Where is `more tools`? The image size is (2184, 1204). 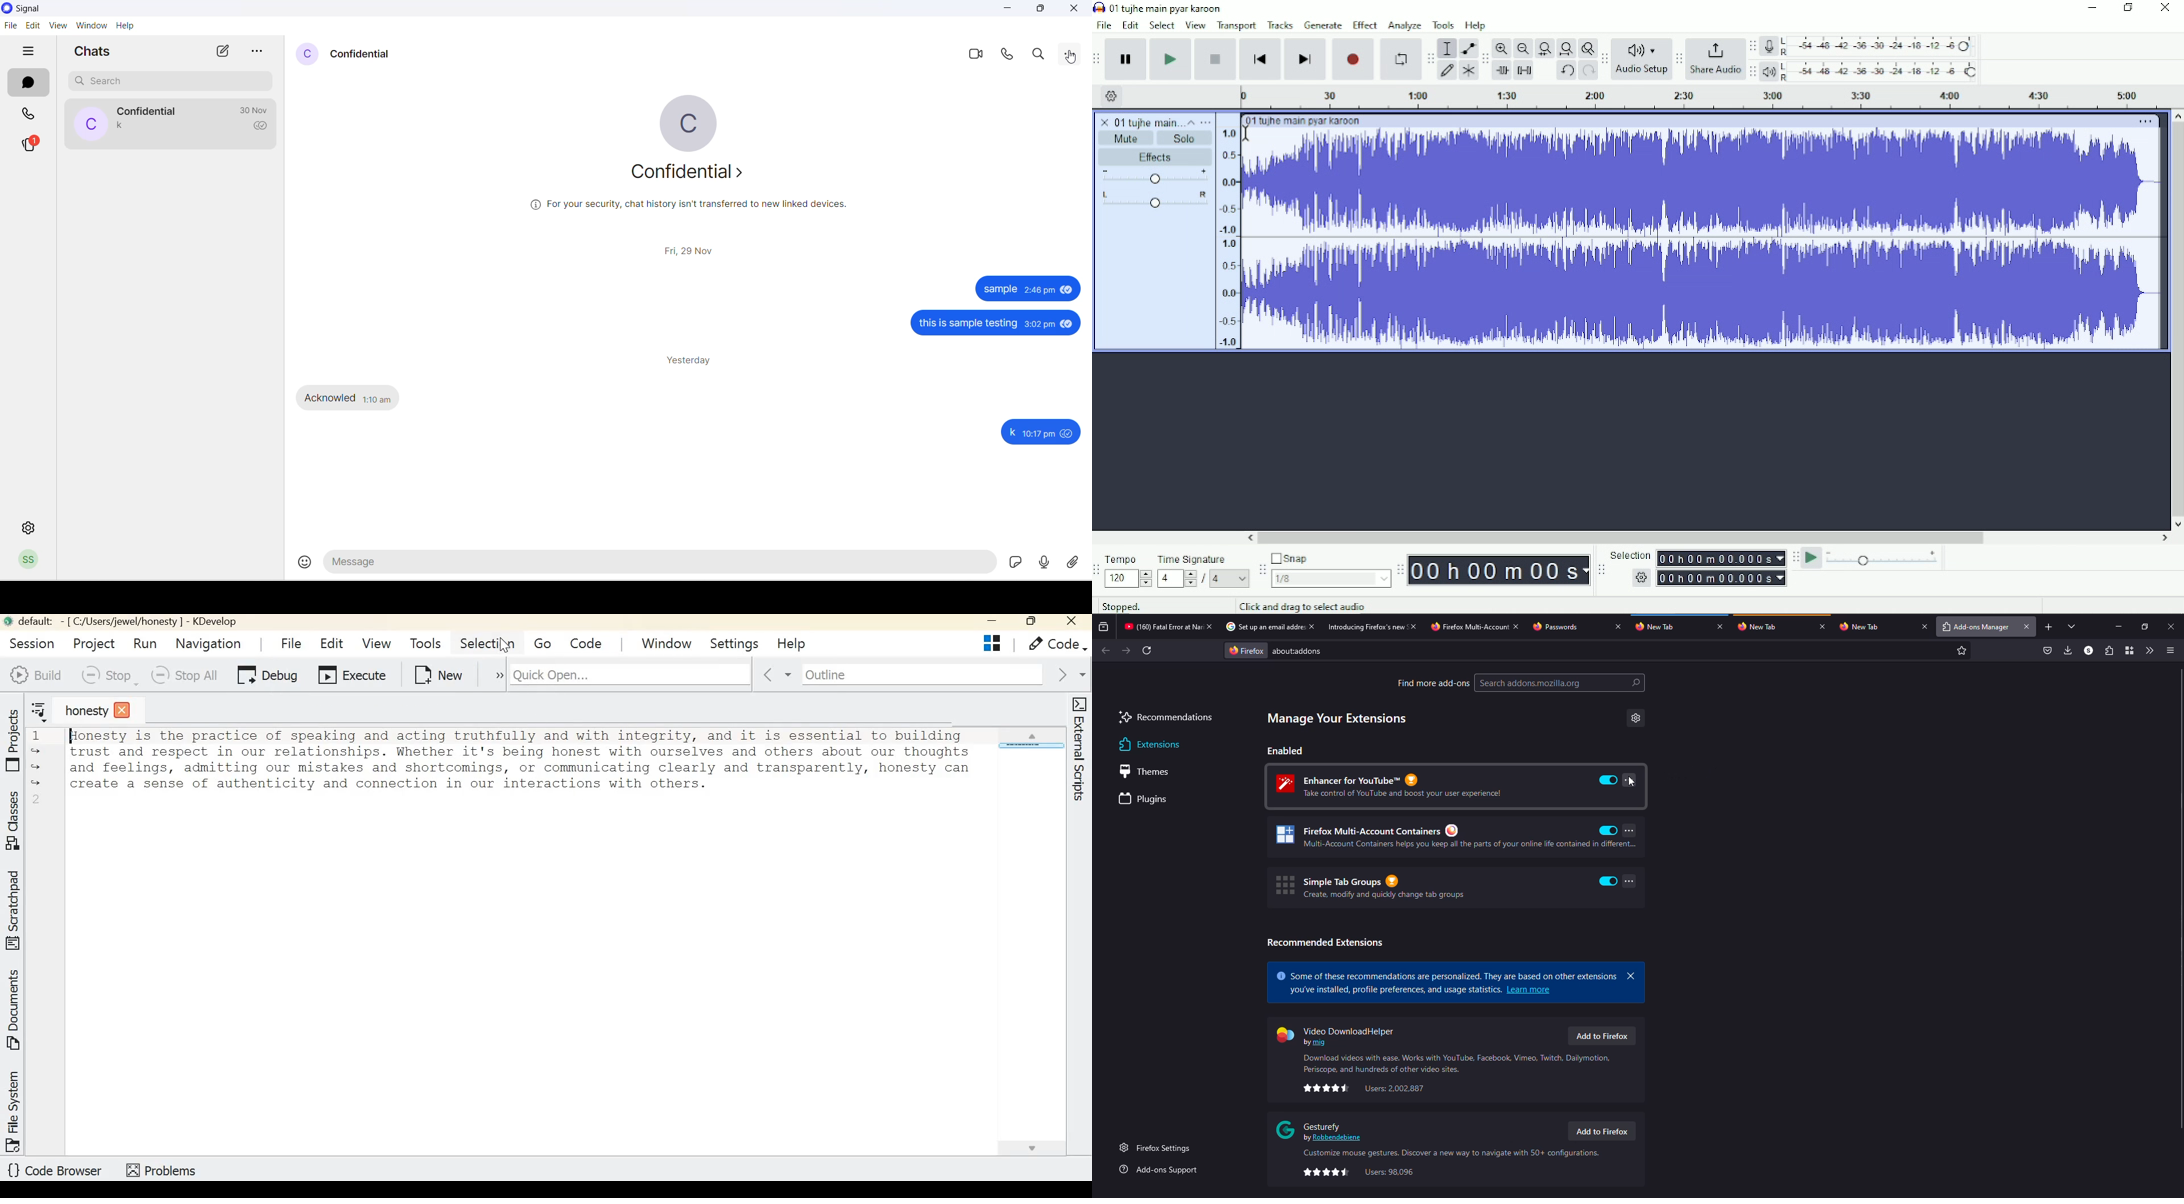
more tools is located at coordinates (2148, 650).